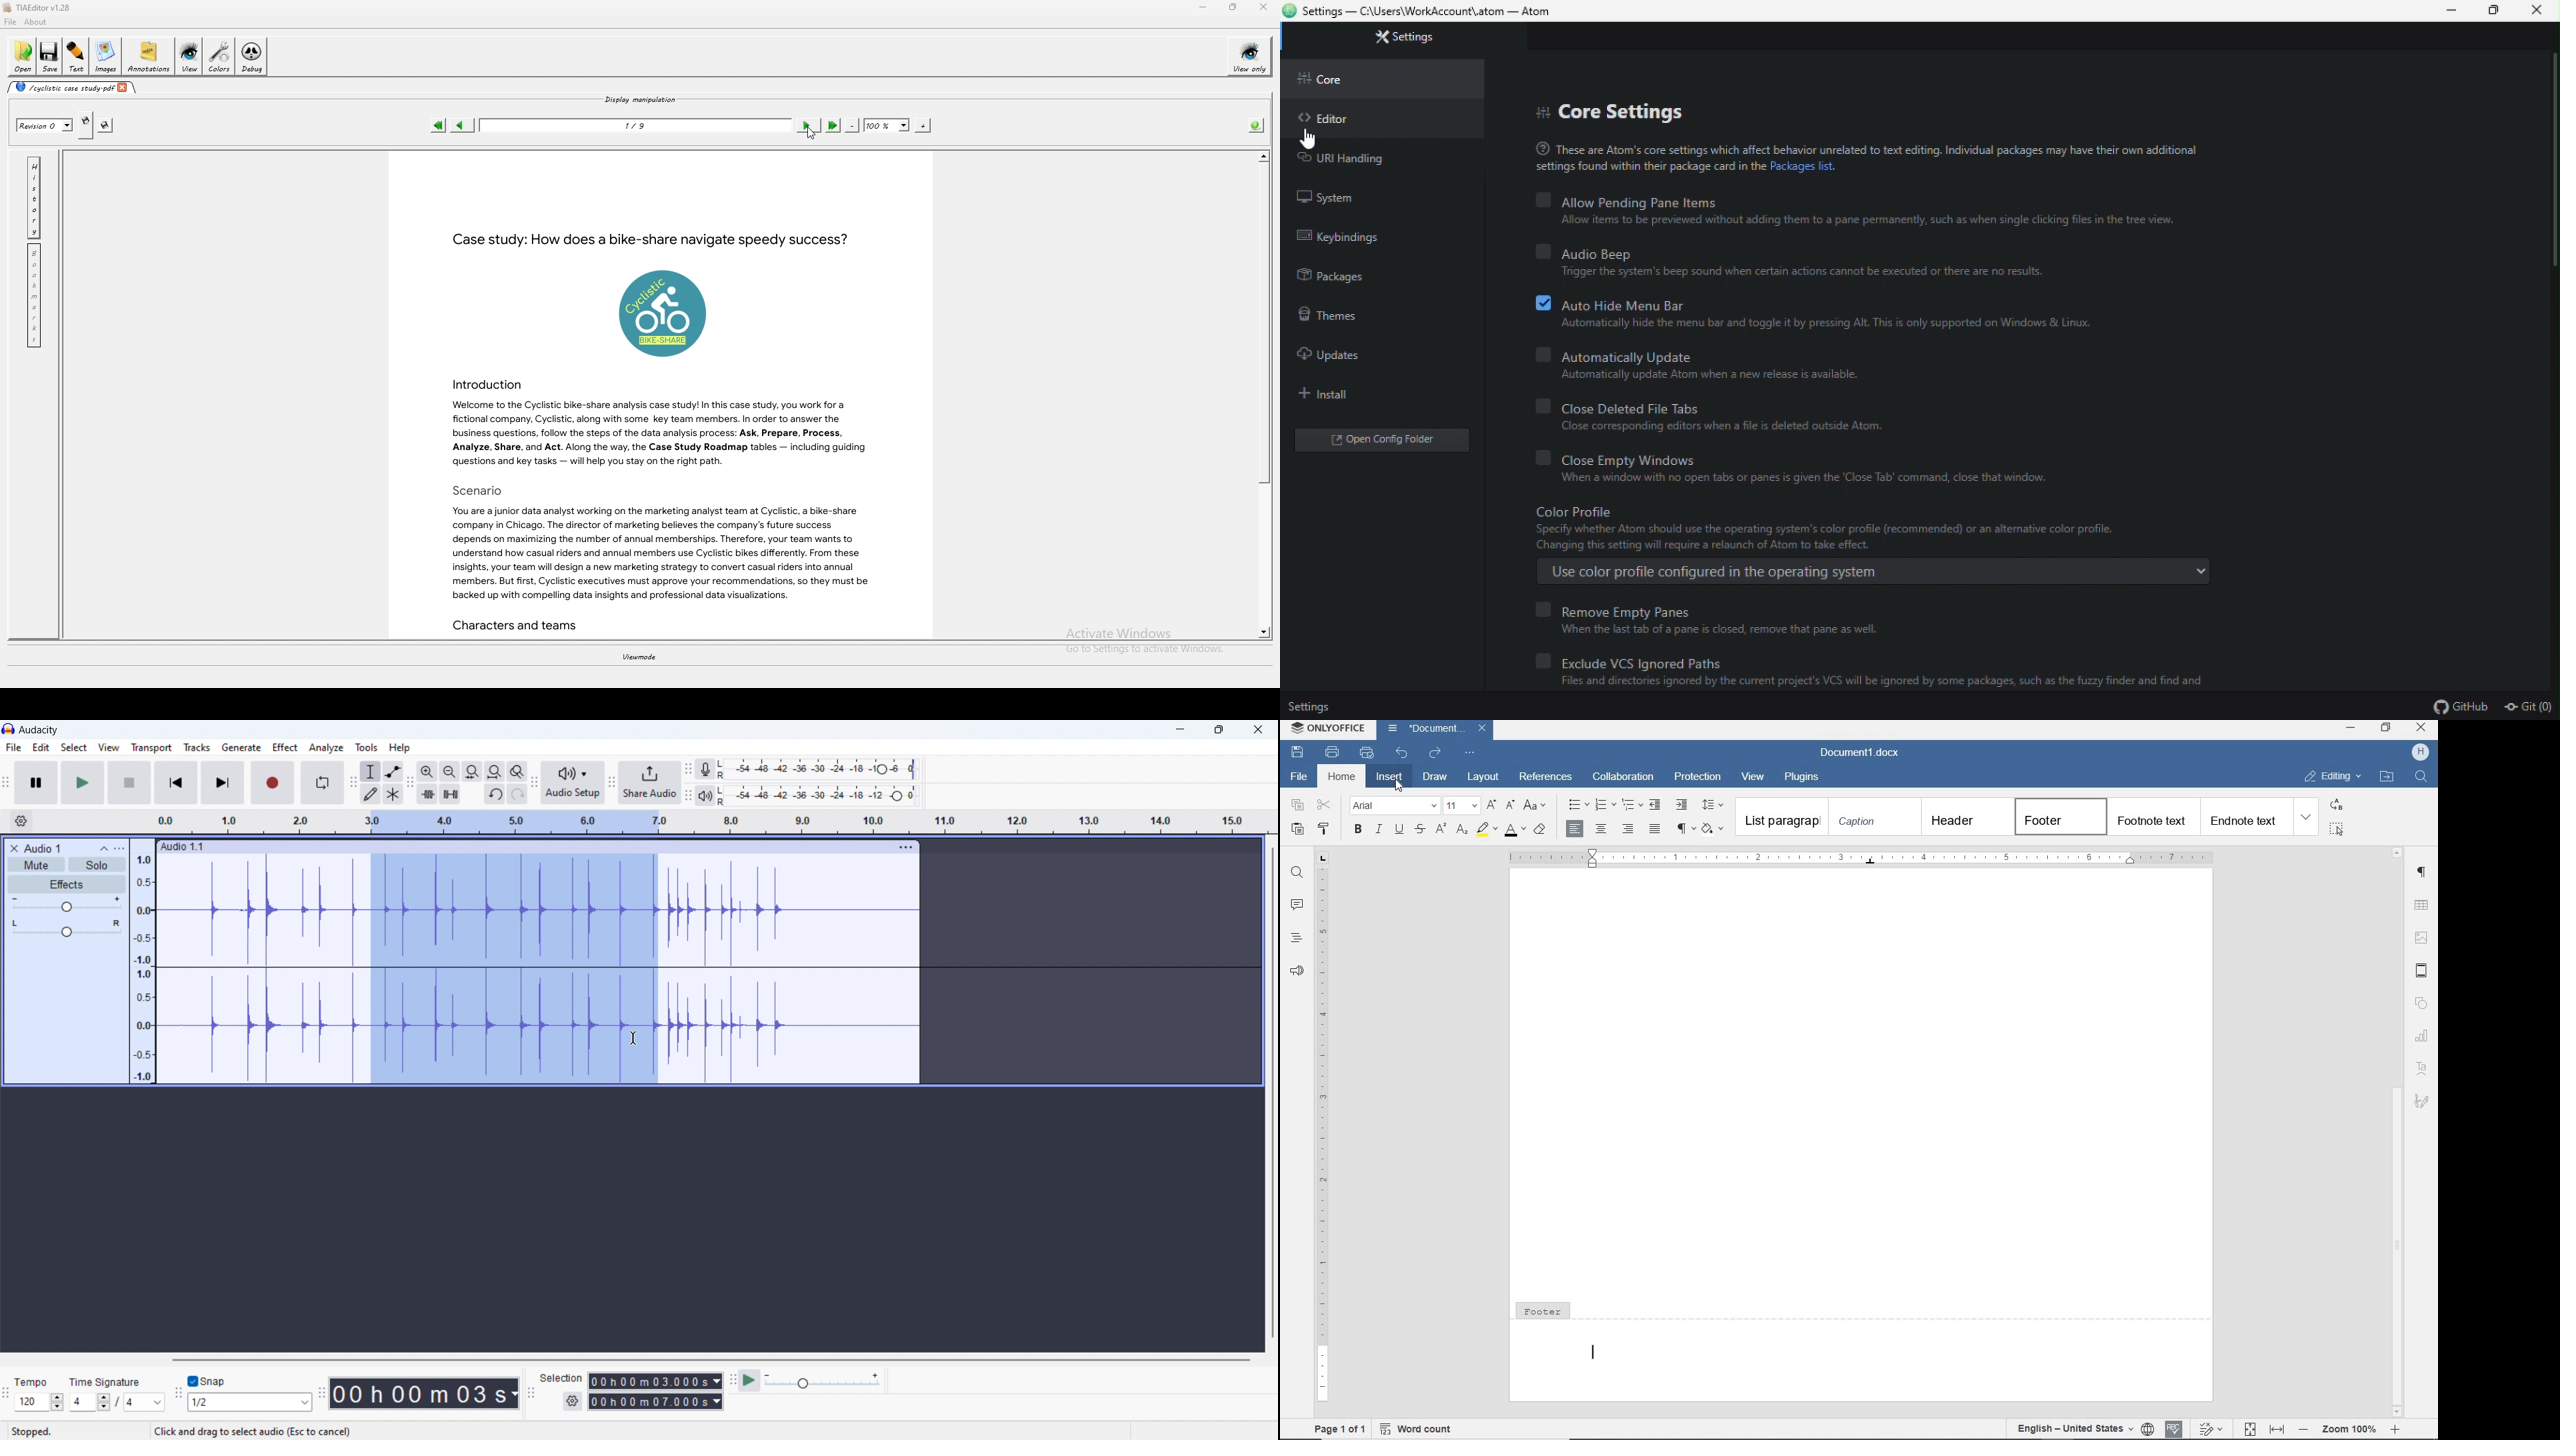 The height and width of the screenshot is (1456, 2576). I want to click on HIGHLIGHT COLOR, so click(1486, 830).